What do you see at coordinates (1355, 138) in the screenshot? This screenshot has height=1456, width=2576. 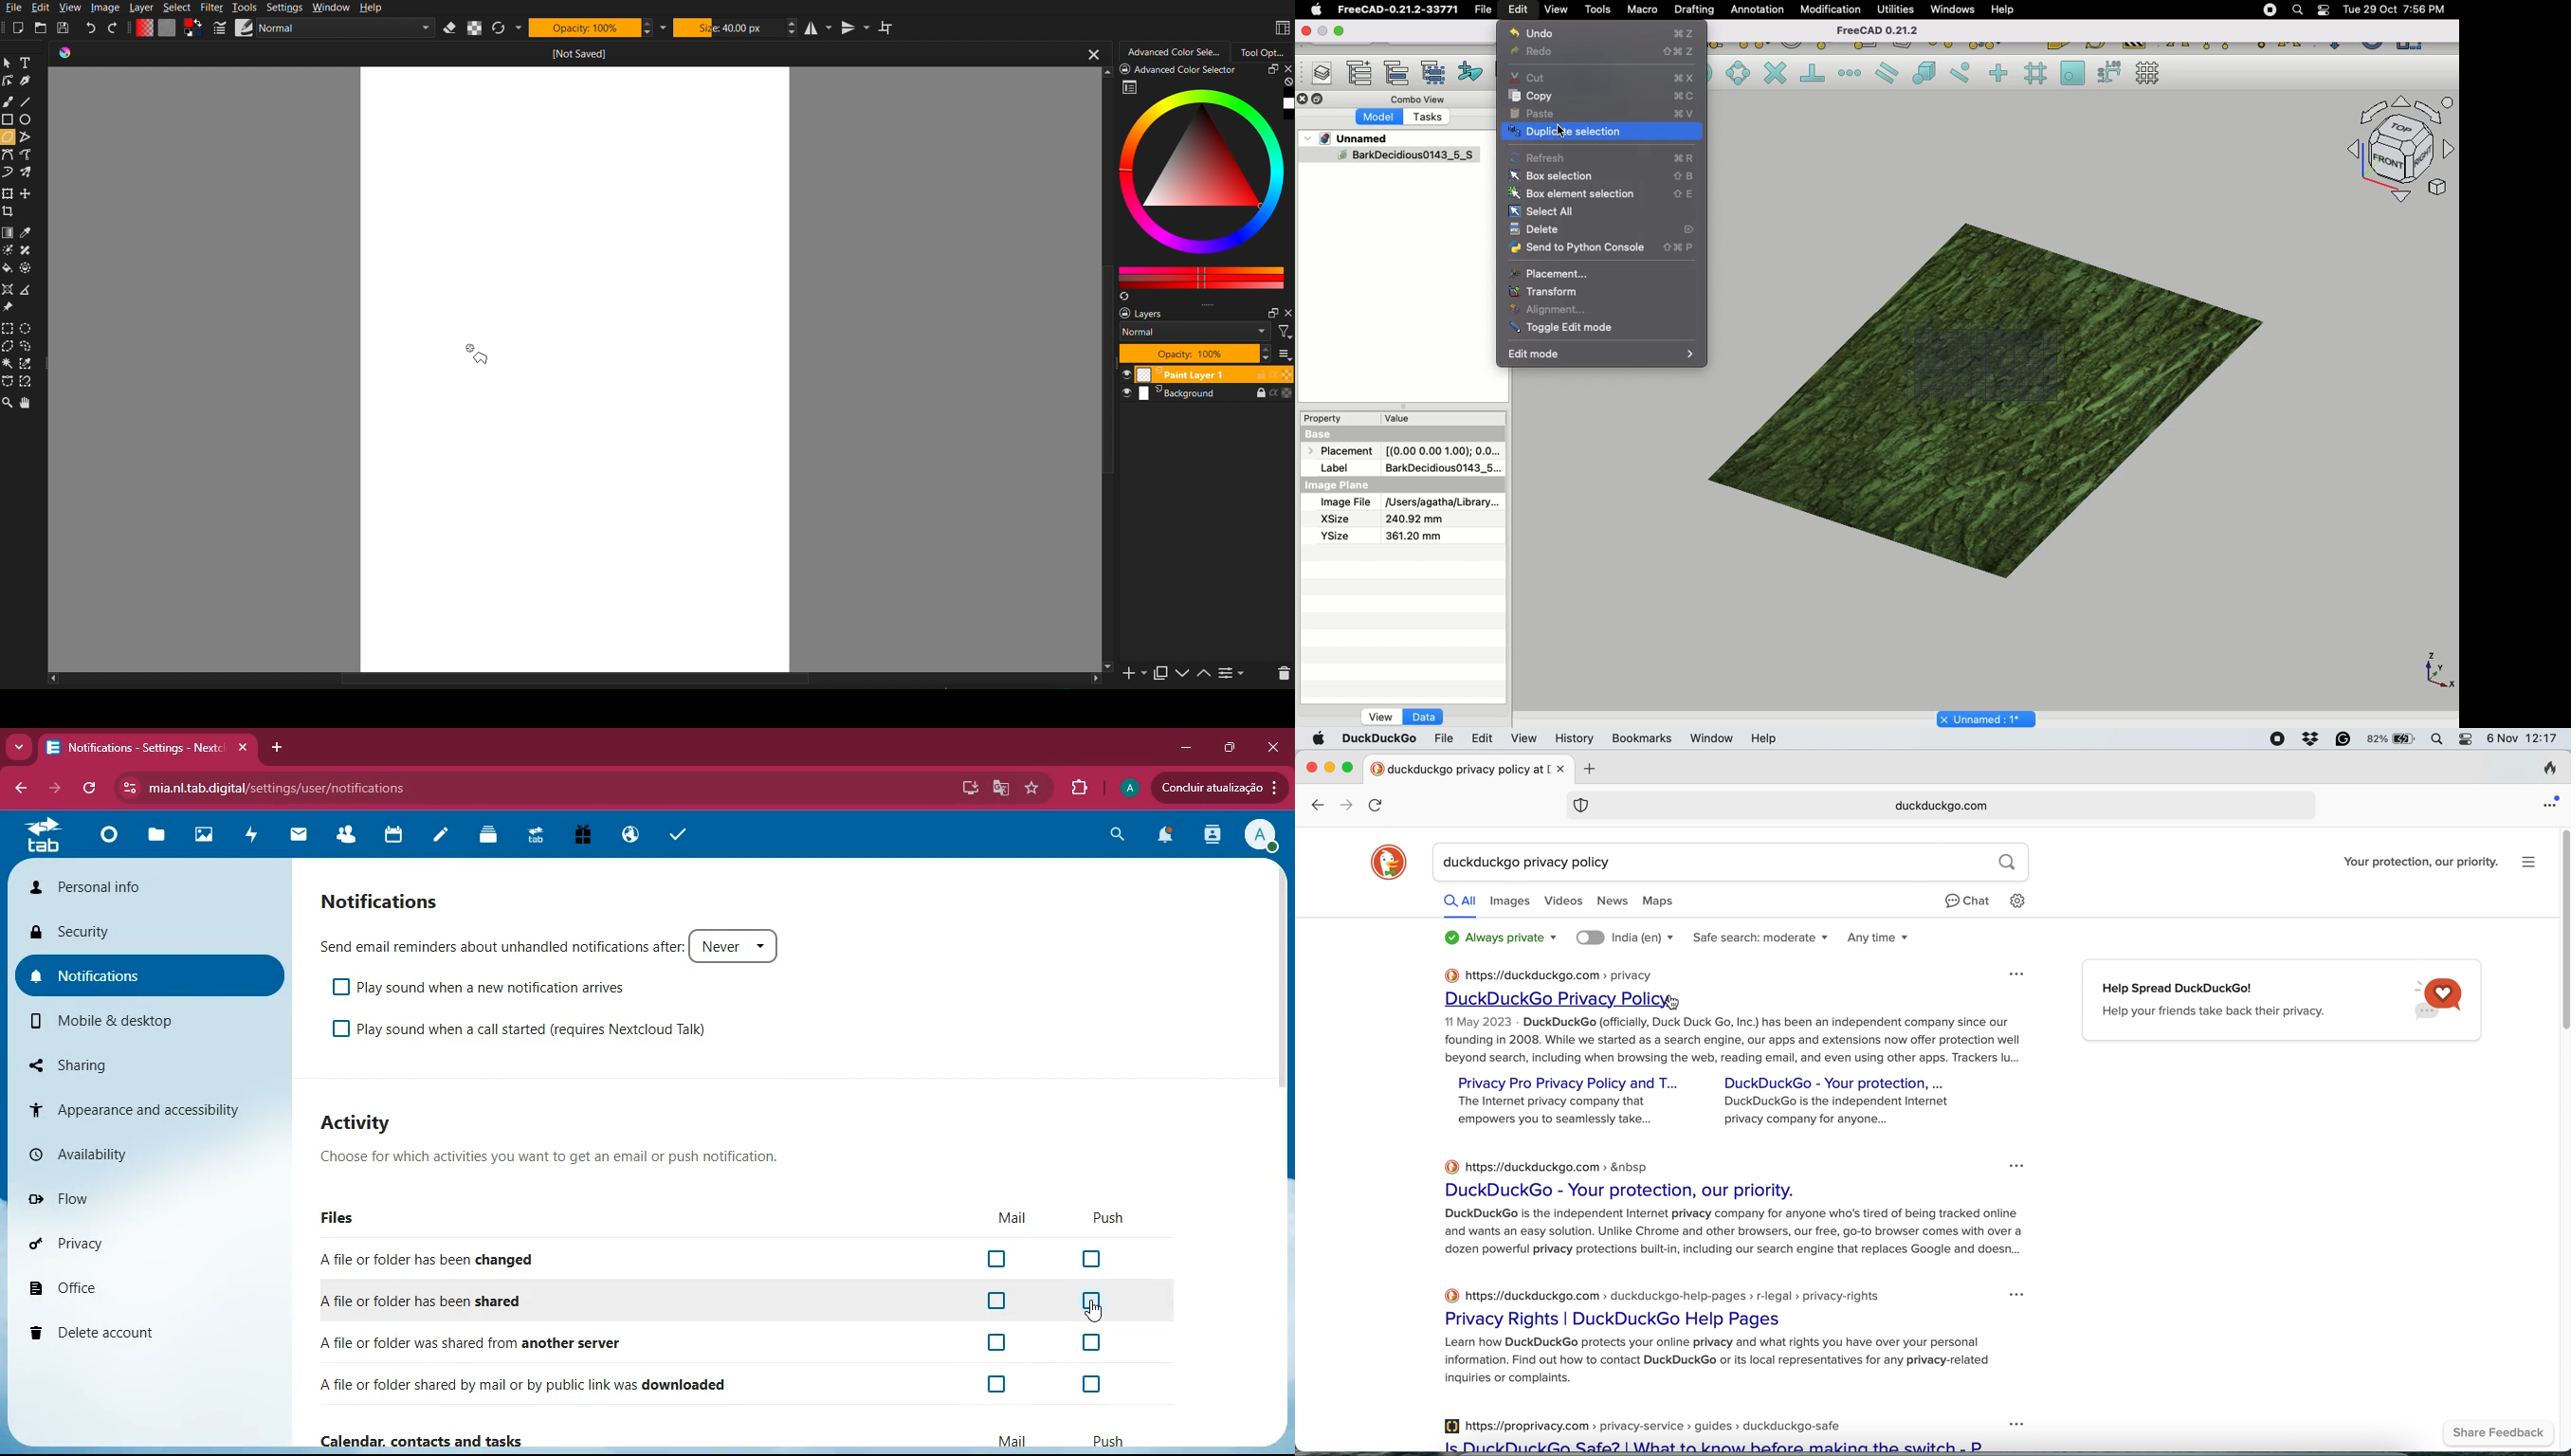 I see `Project` at bounding box center [1355, 138].